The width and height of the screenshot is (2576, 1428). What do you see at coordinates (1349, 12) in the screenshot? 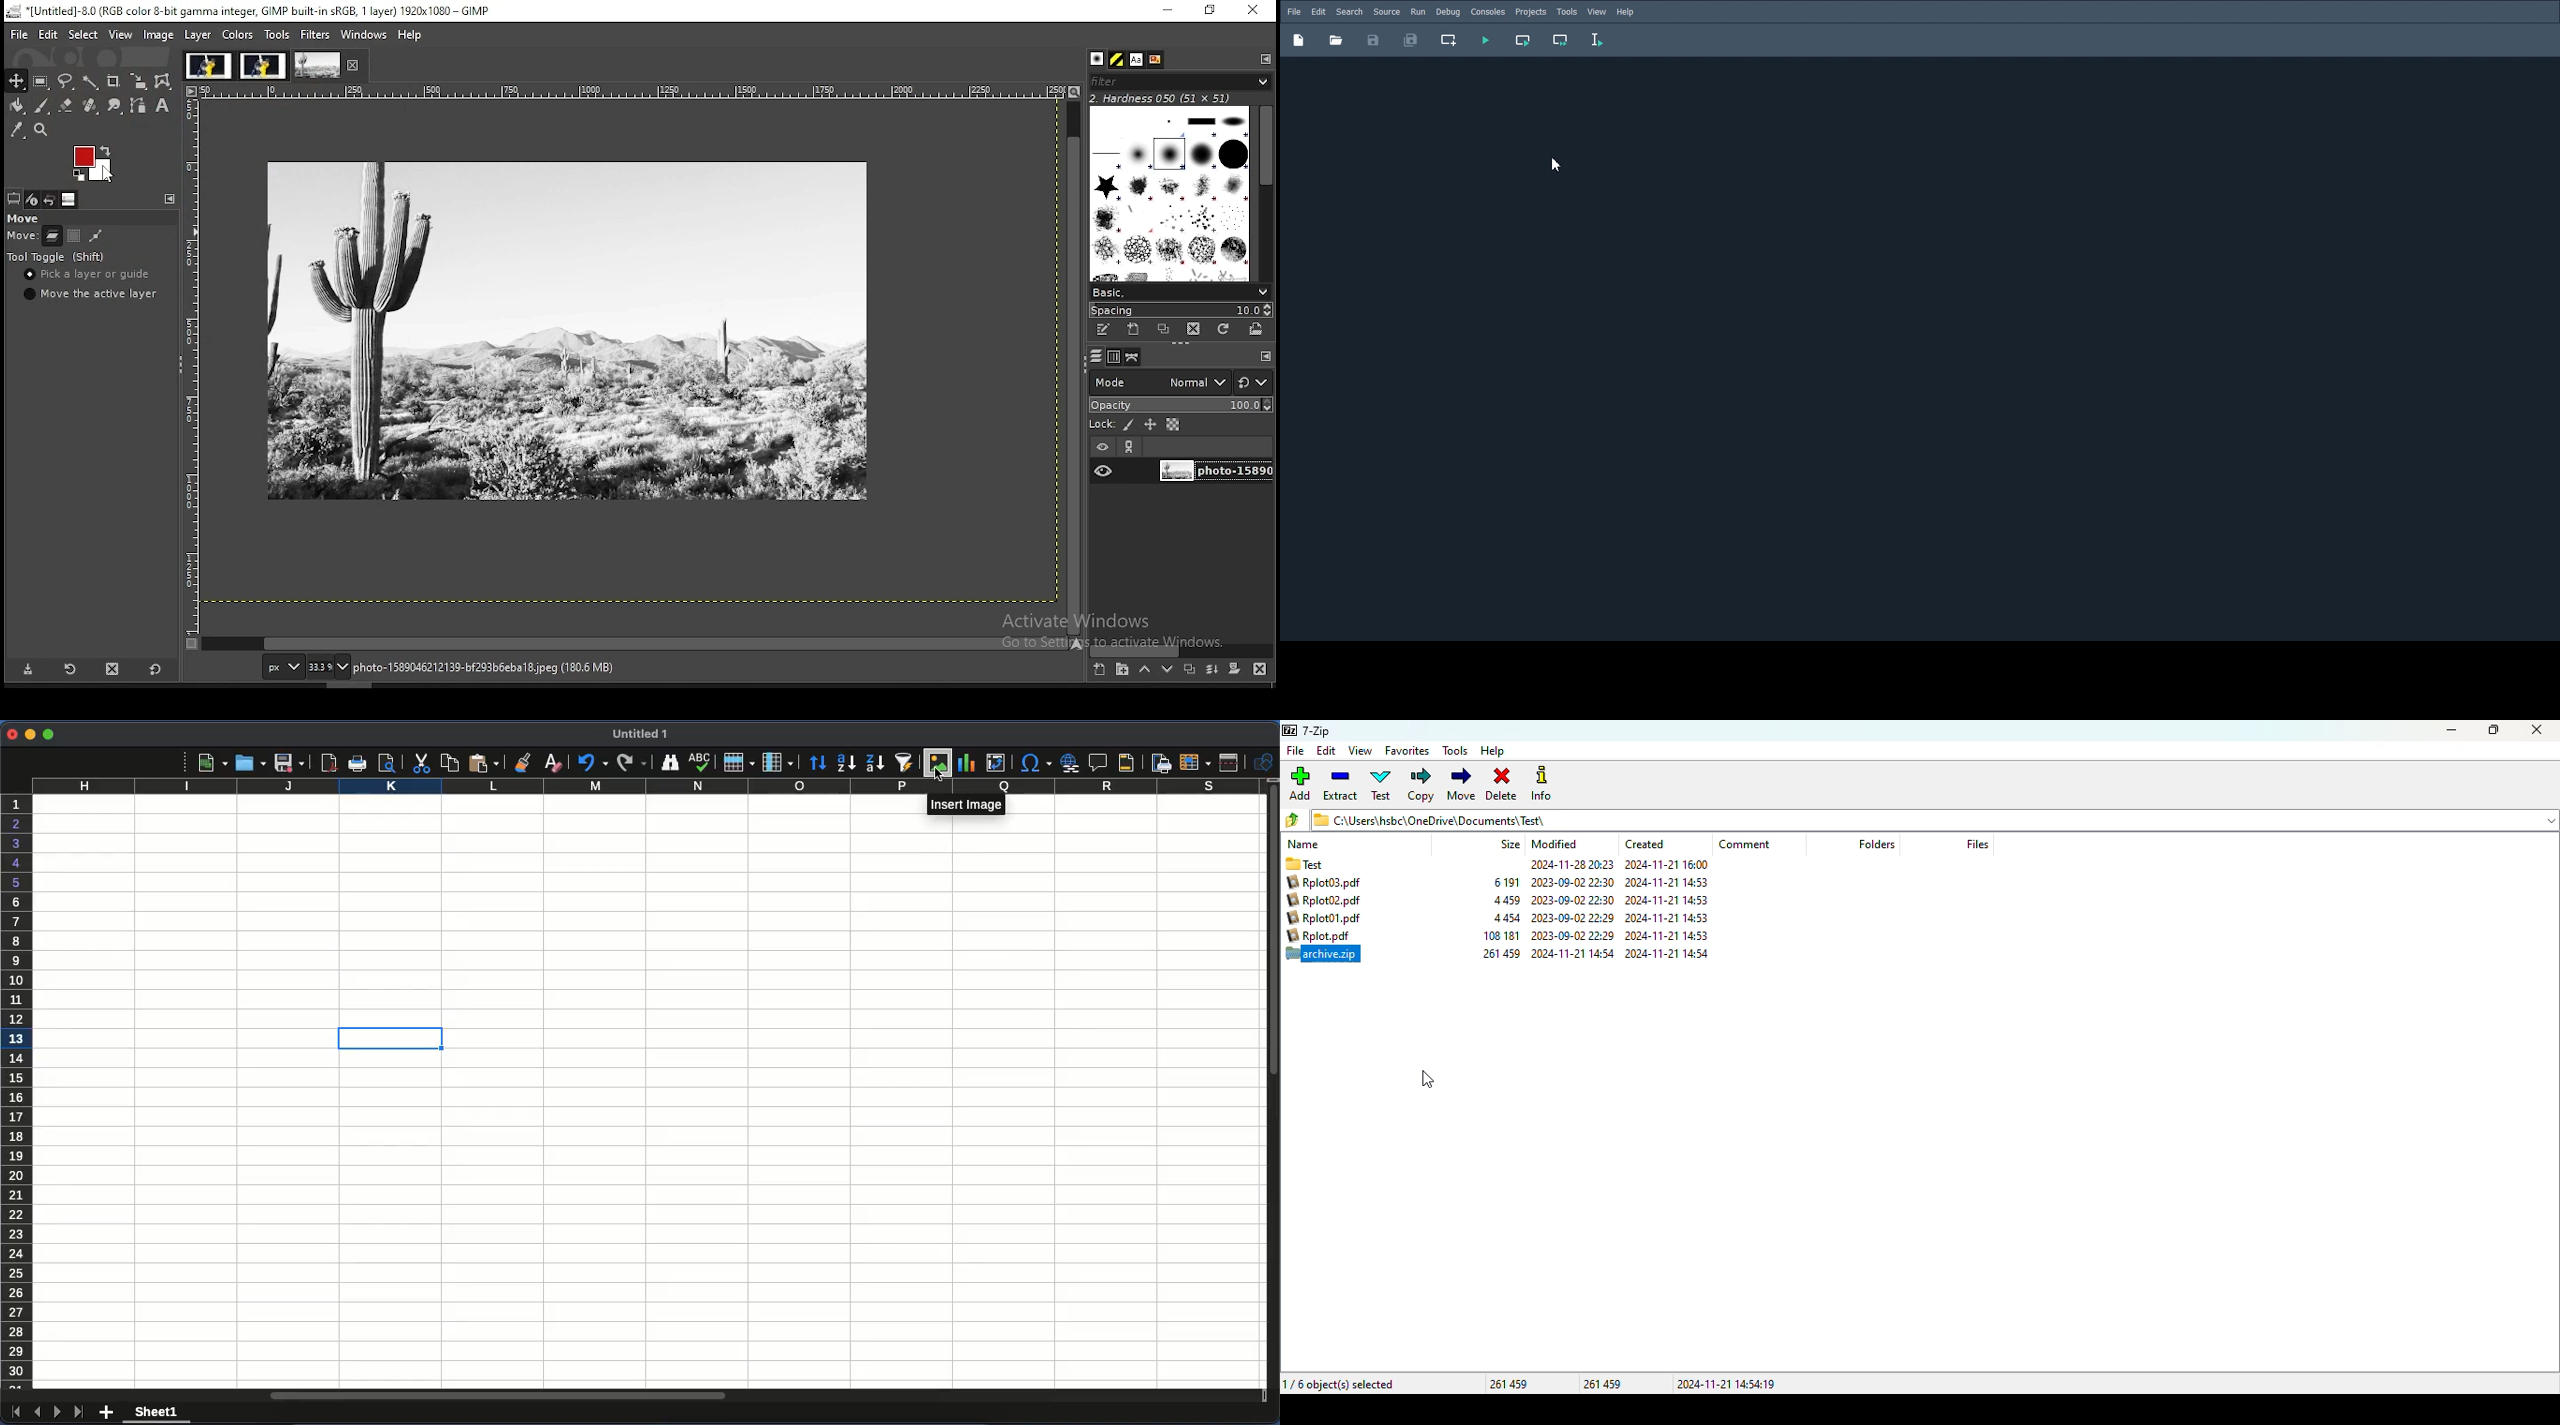
I see `Search` at bounding box center [1349, 12].